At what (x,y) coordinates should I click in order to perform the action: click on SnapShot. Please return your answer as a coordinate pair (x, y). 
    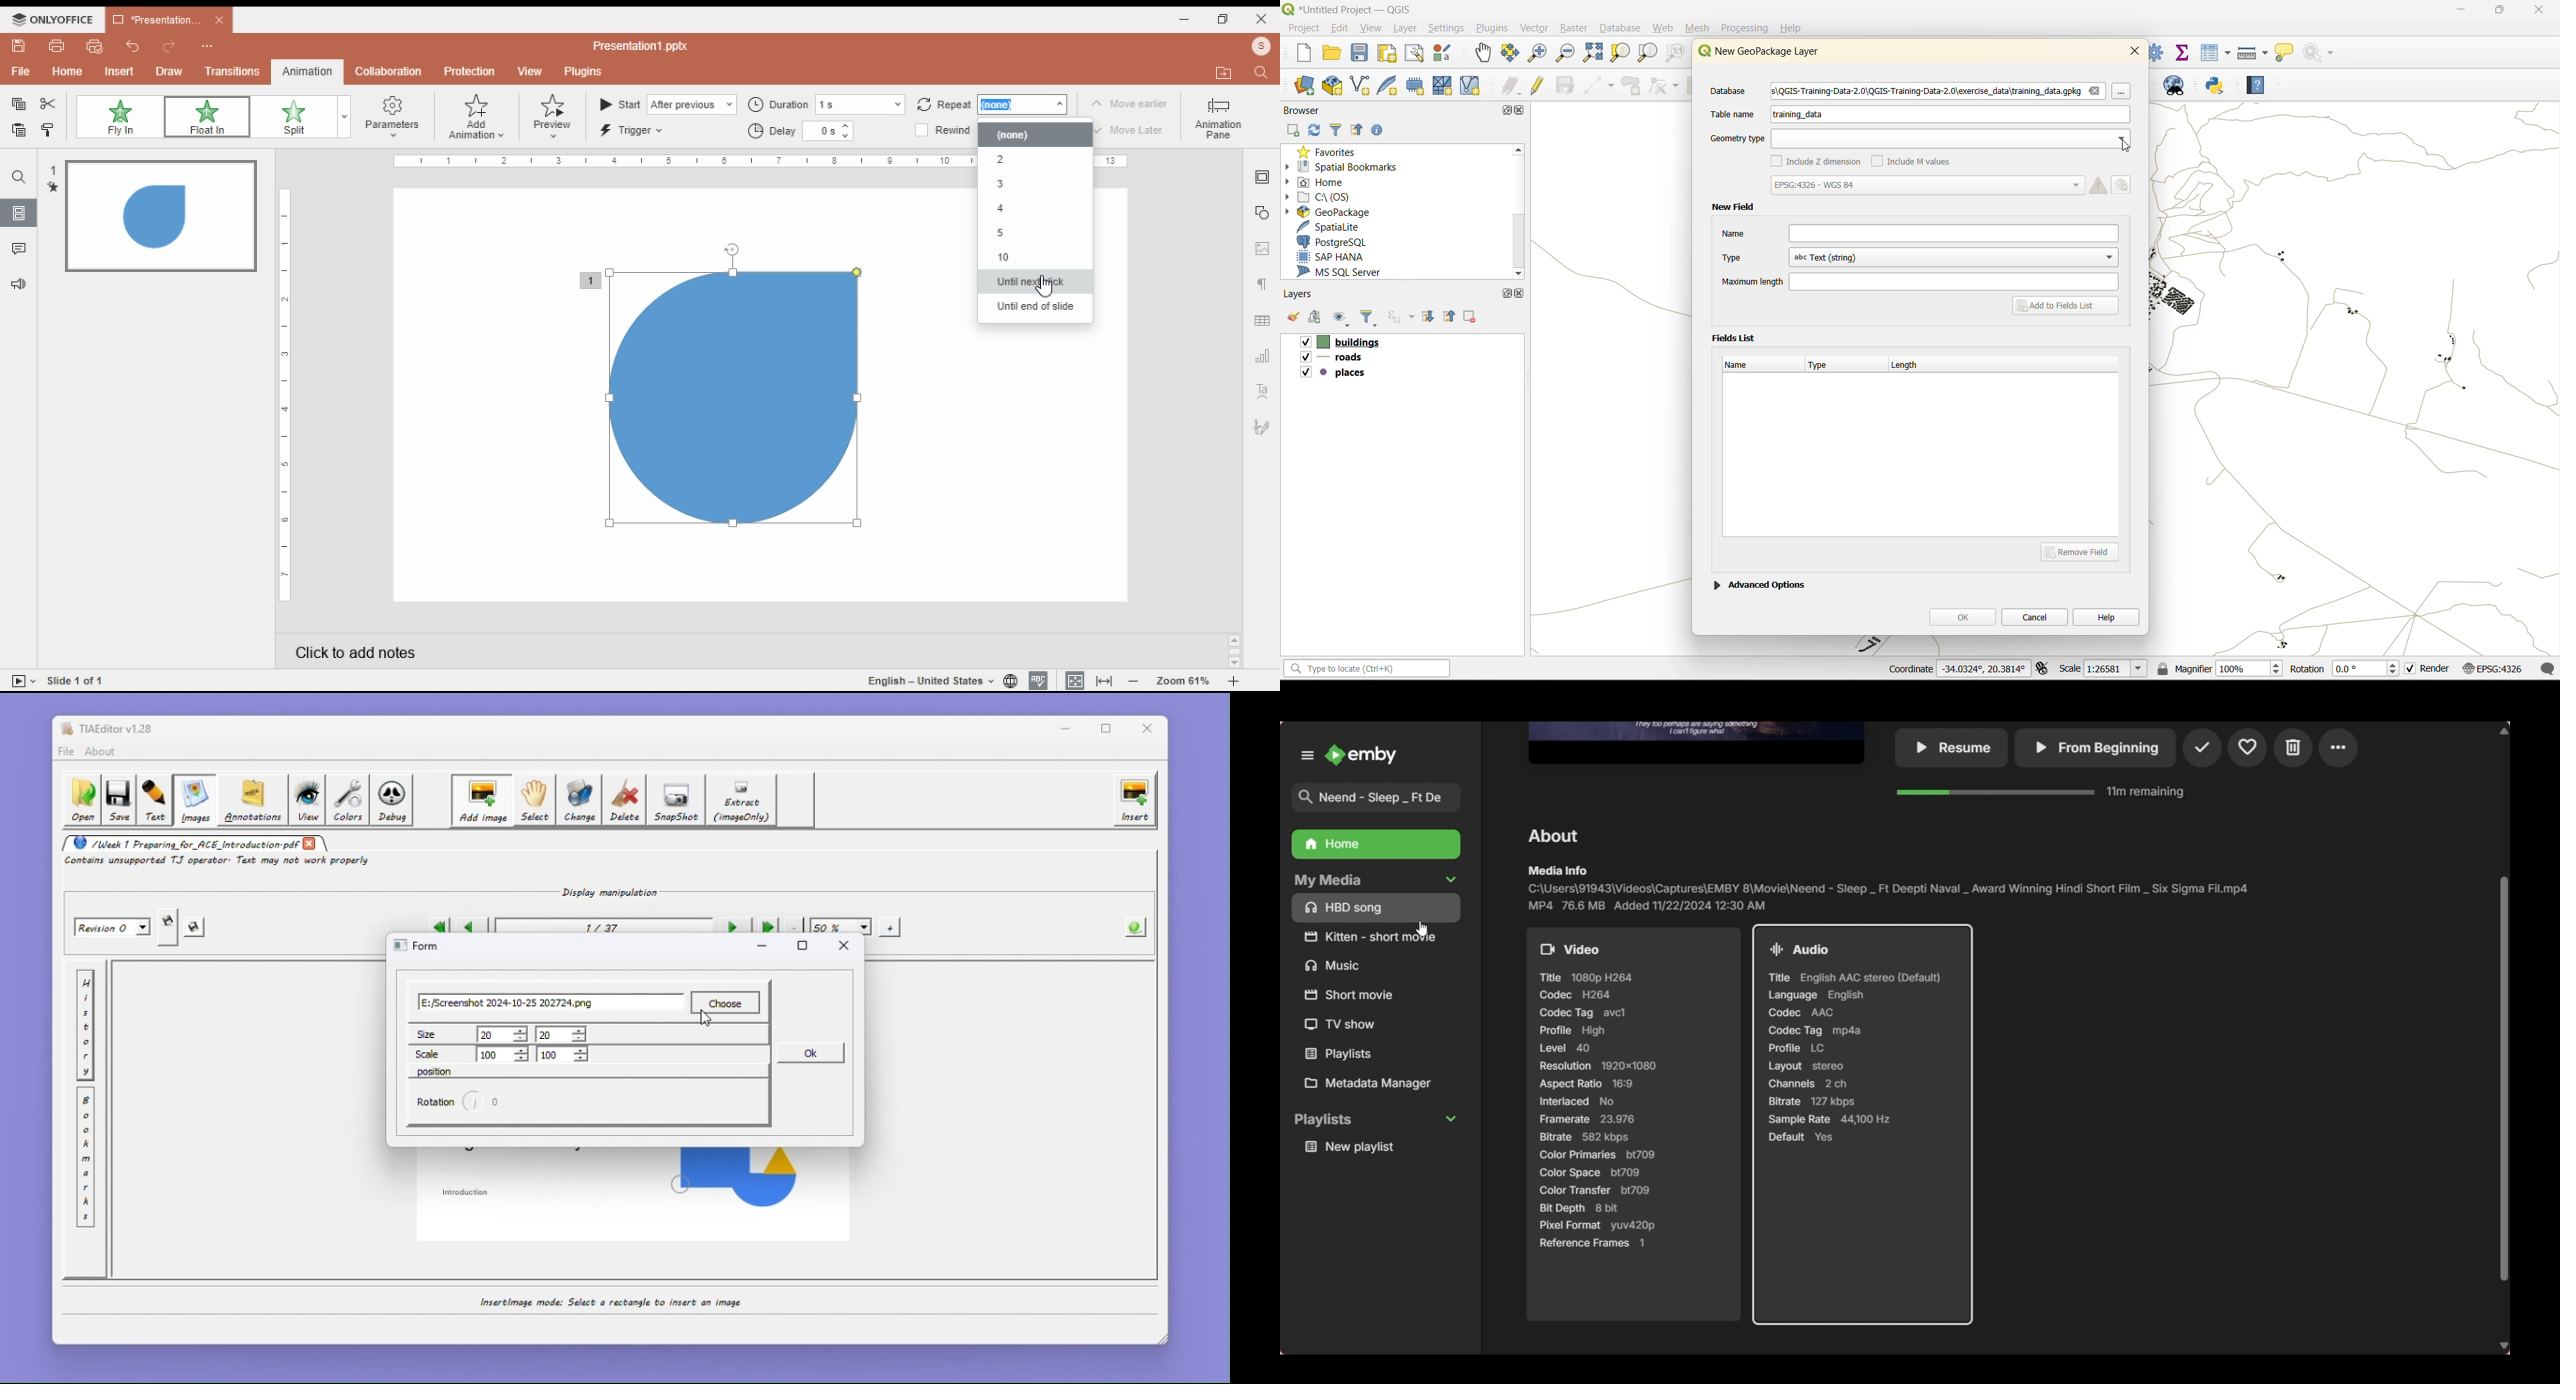
    Looking at the image, I should click on (679, 801).